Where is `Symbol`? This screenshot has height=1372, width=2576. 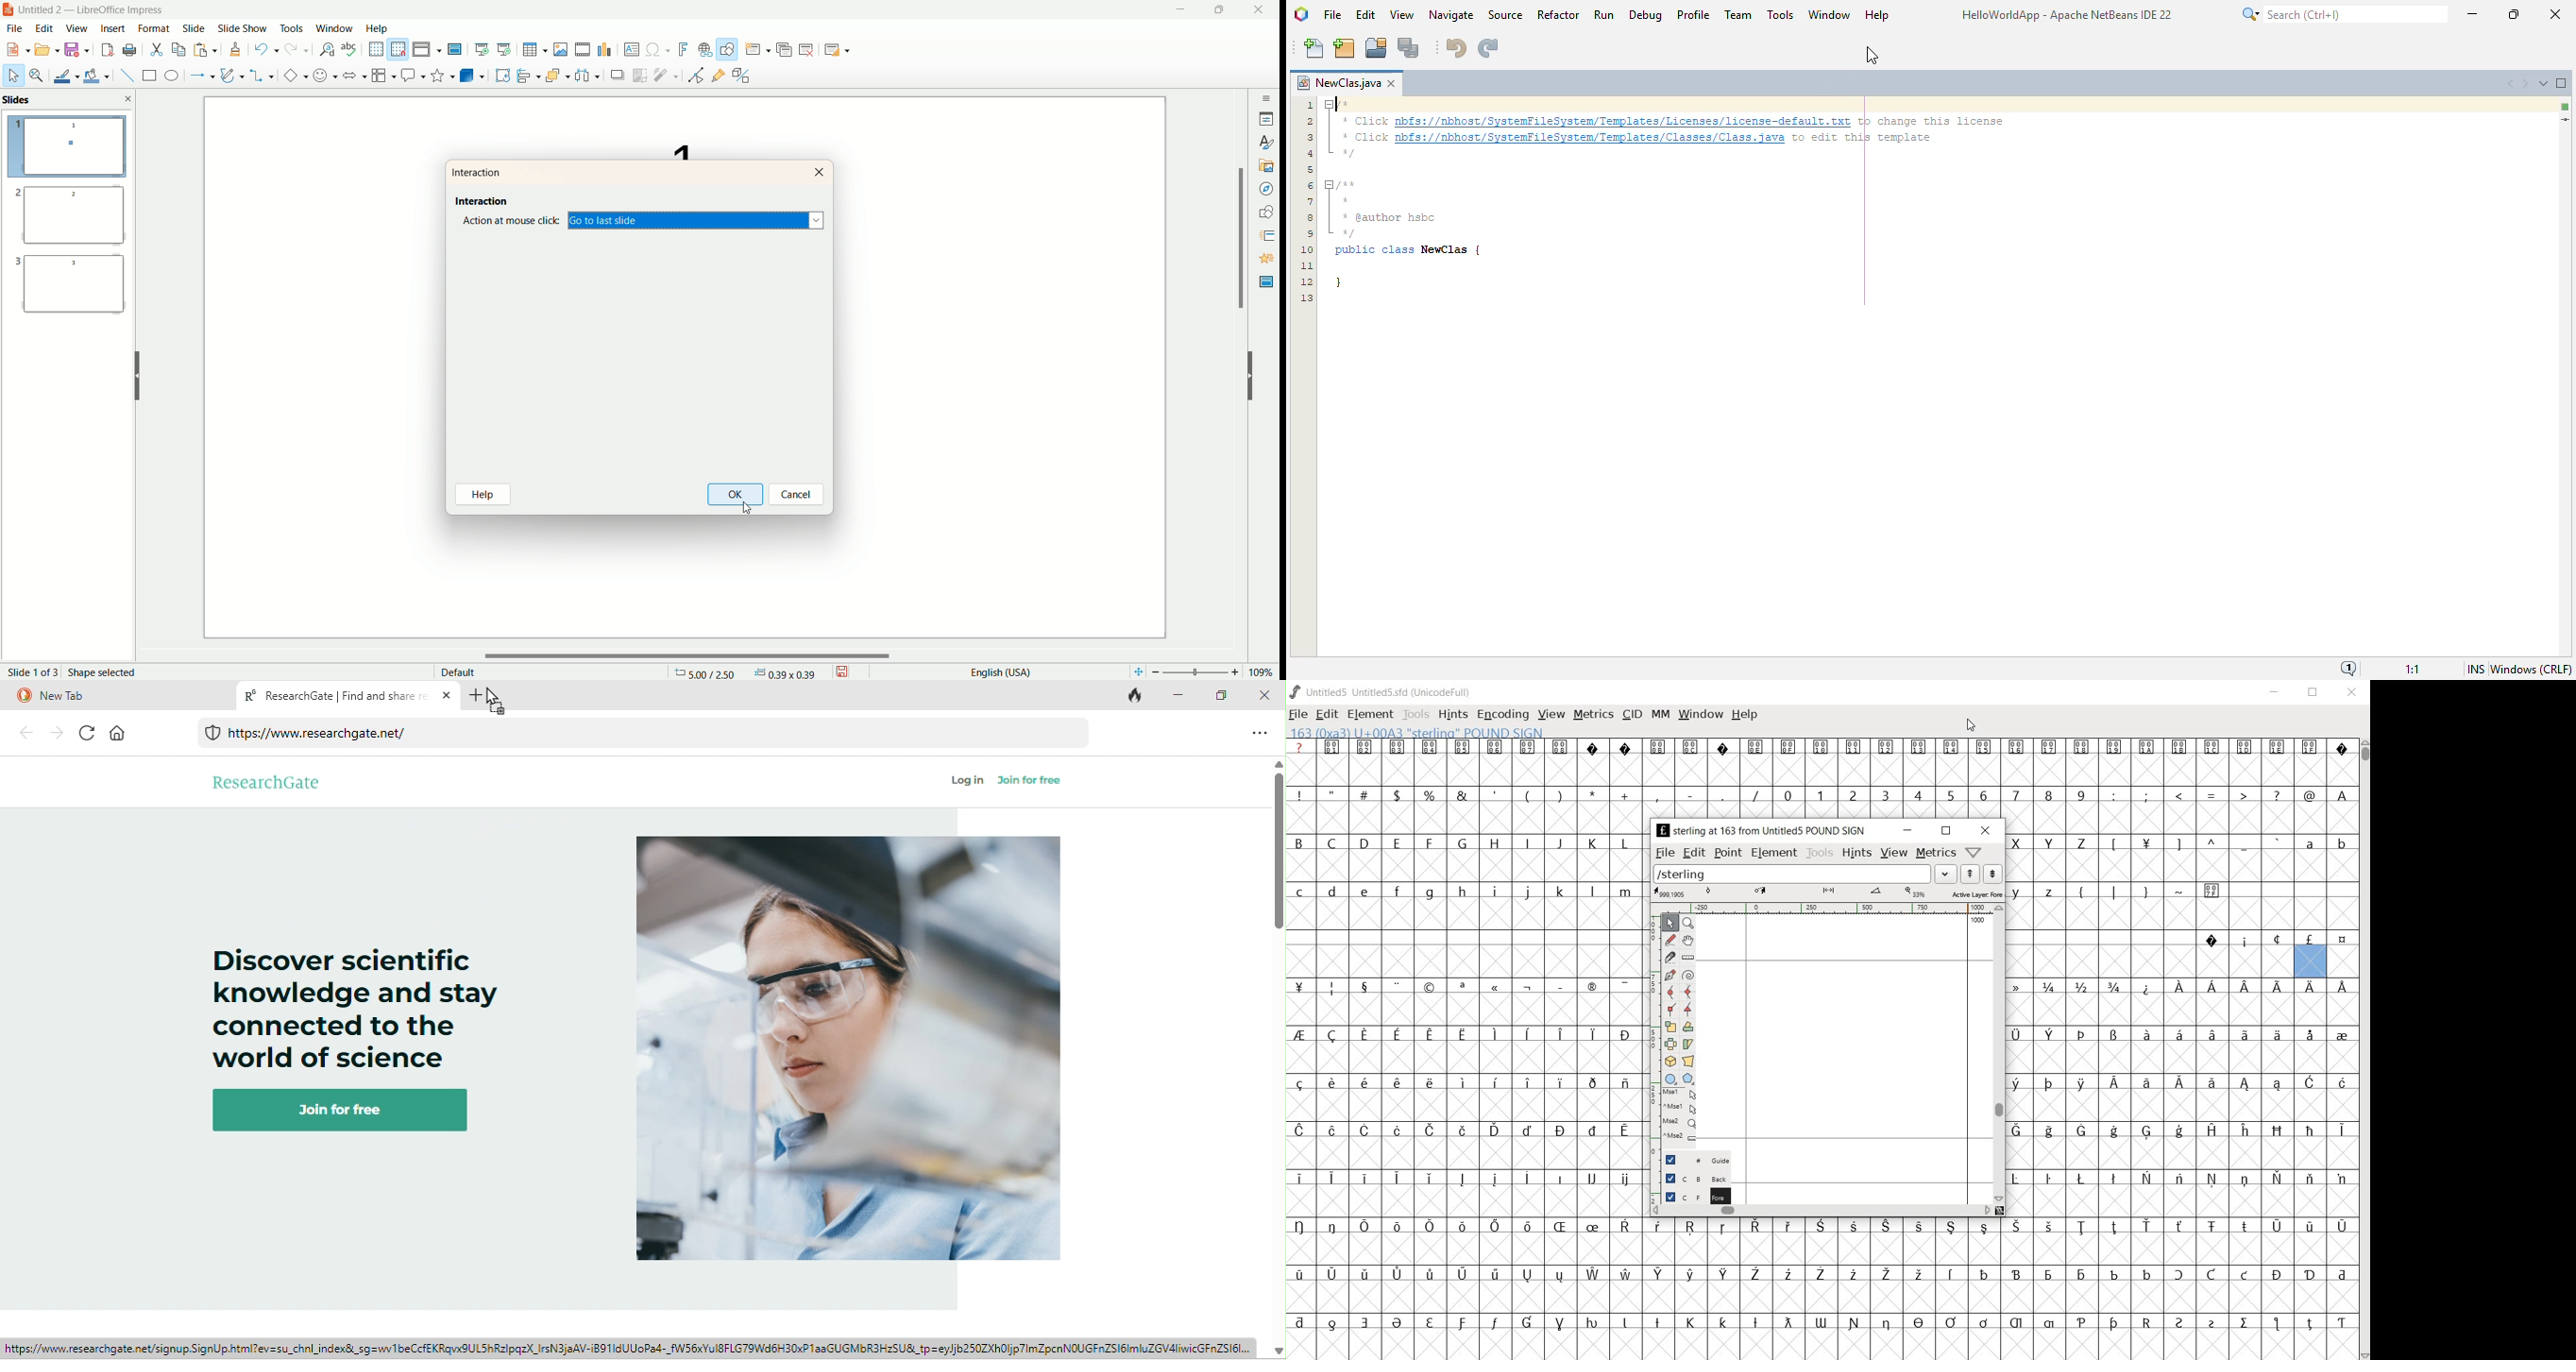 Symbol is located at coordinates (2049, 1275).